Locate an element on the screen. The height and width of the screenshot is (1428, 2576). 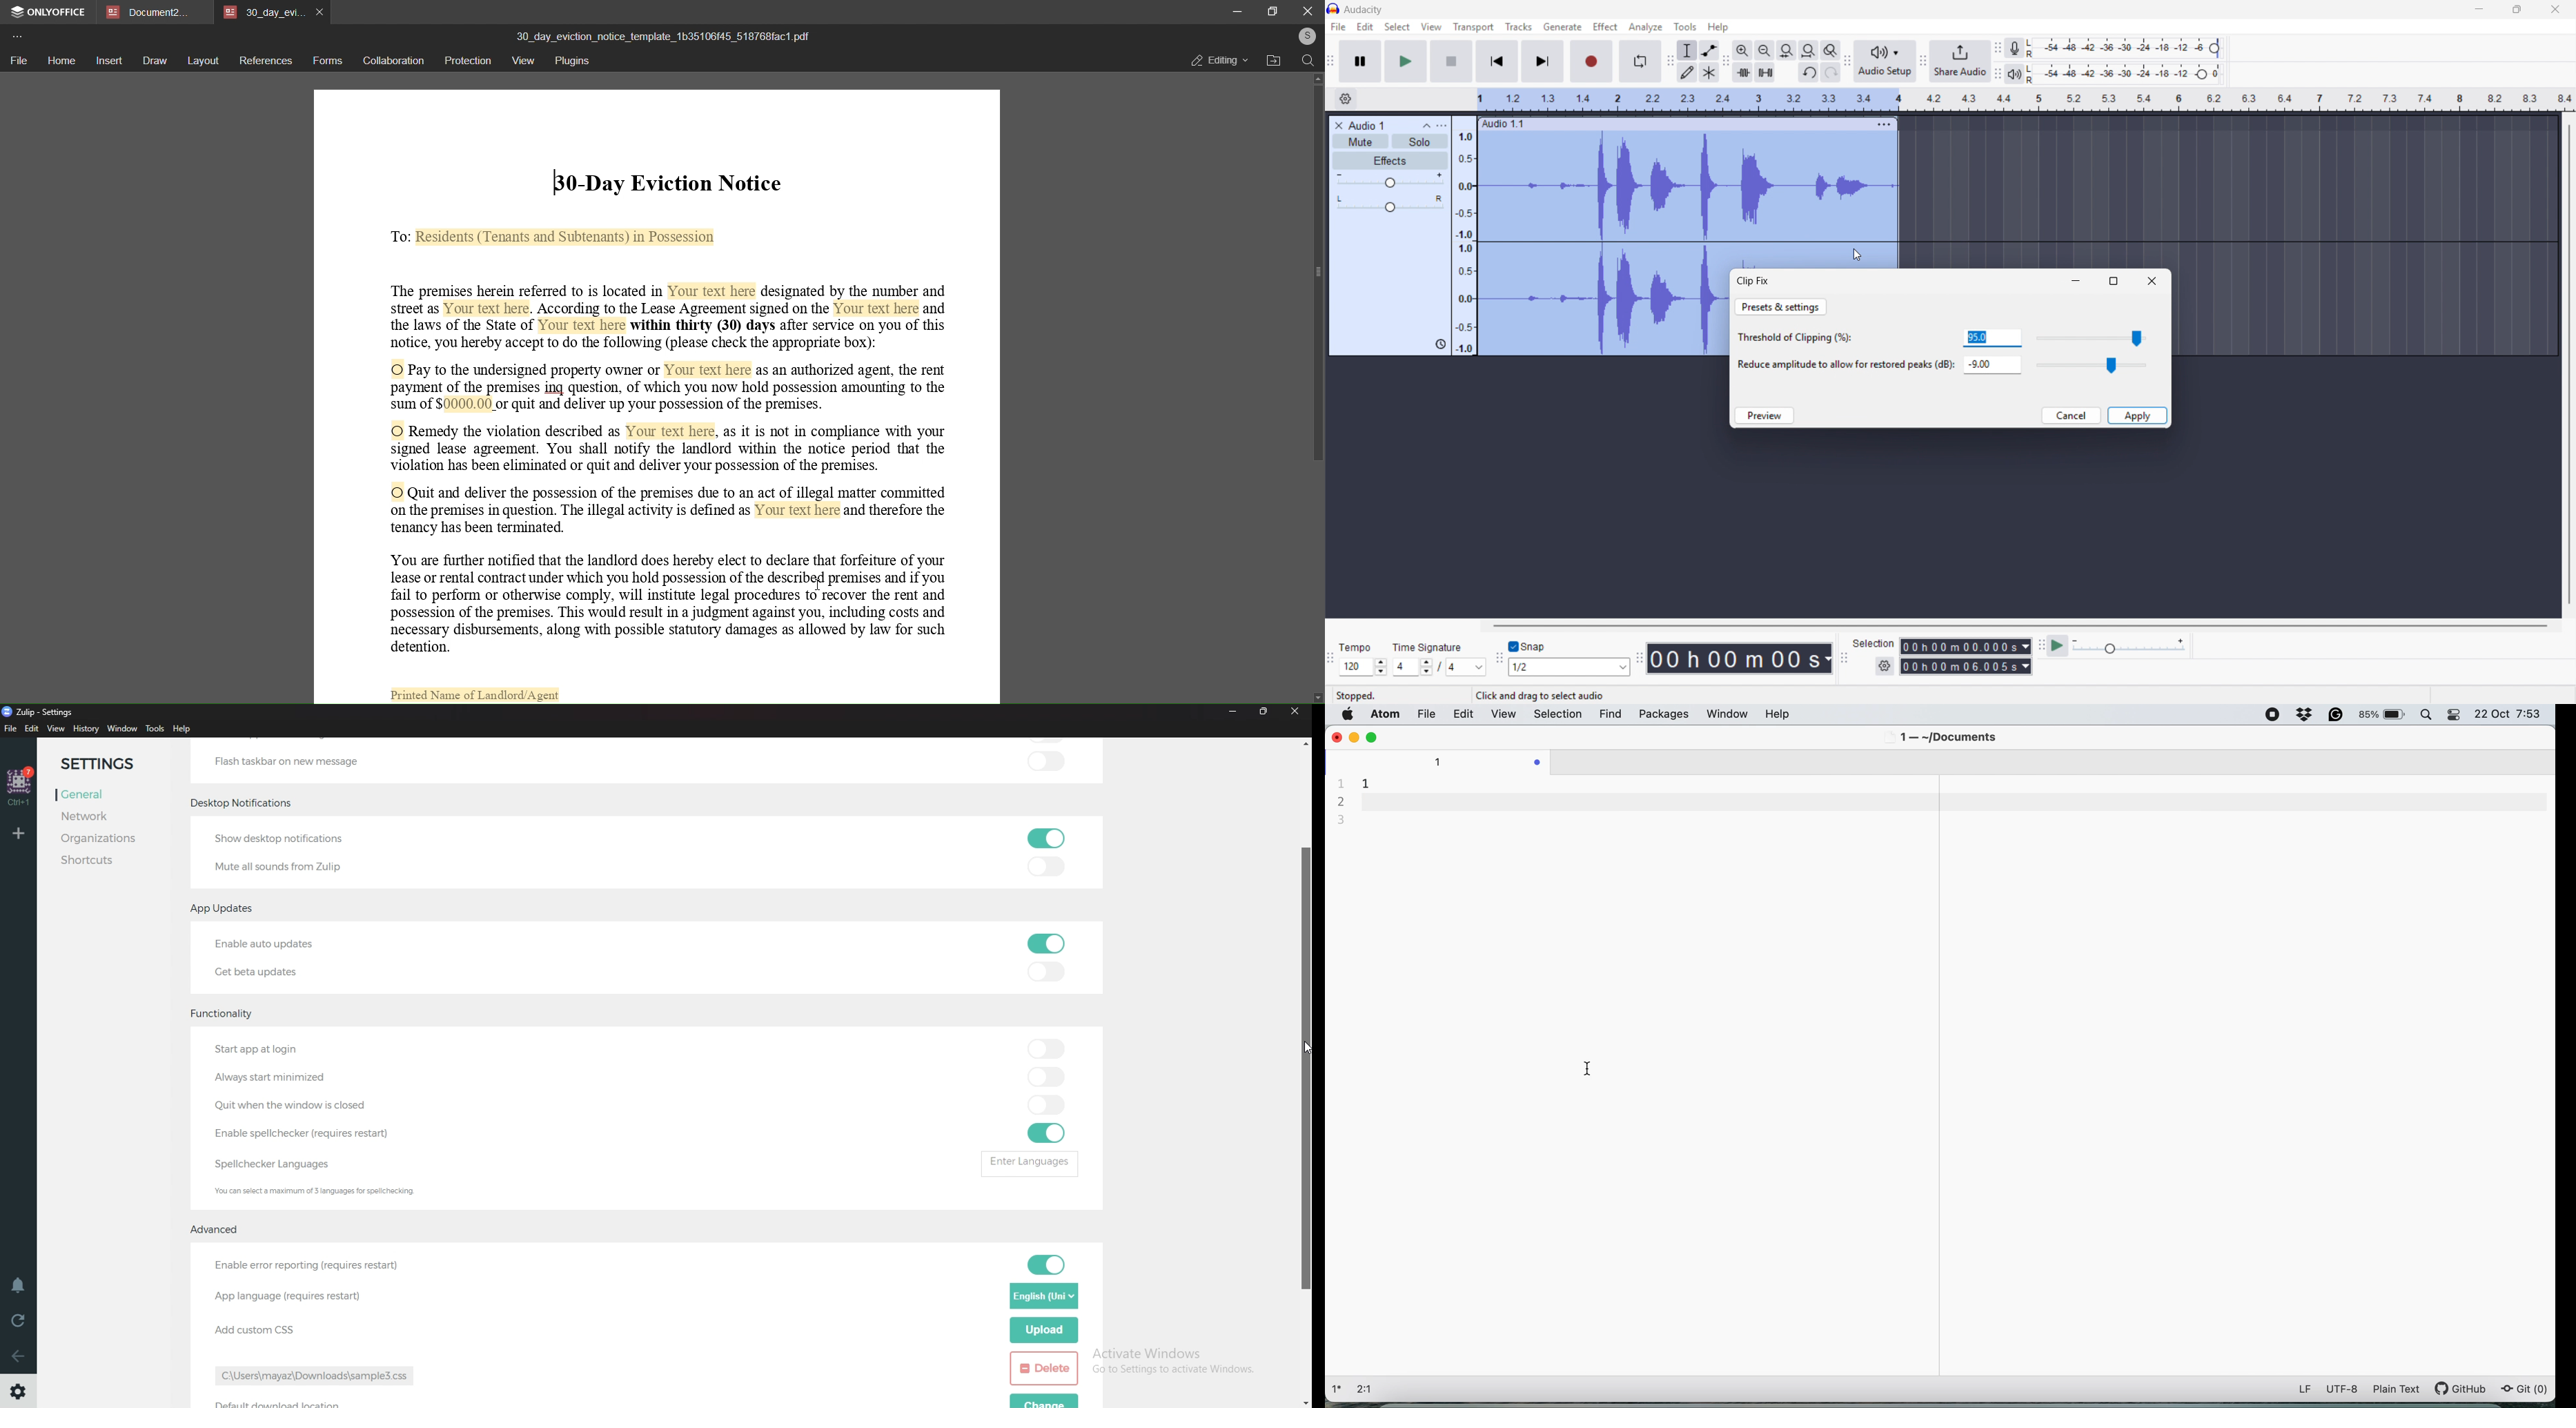
Set snapping is located at coordinates (1569, 667).